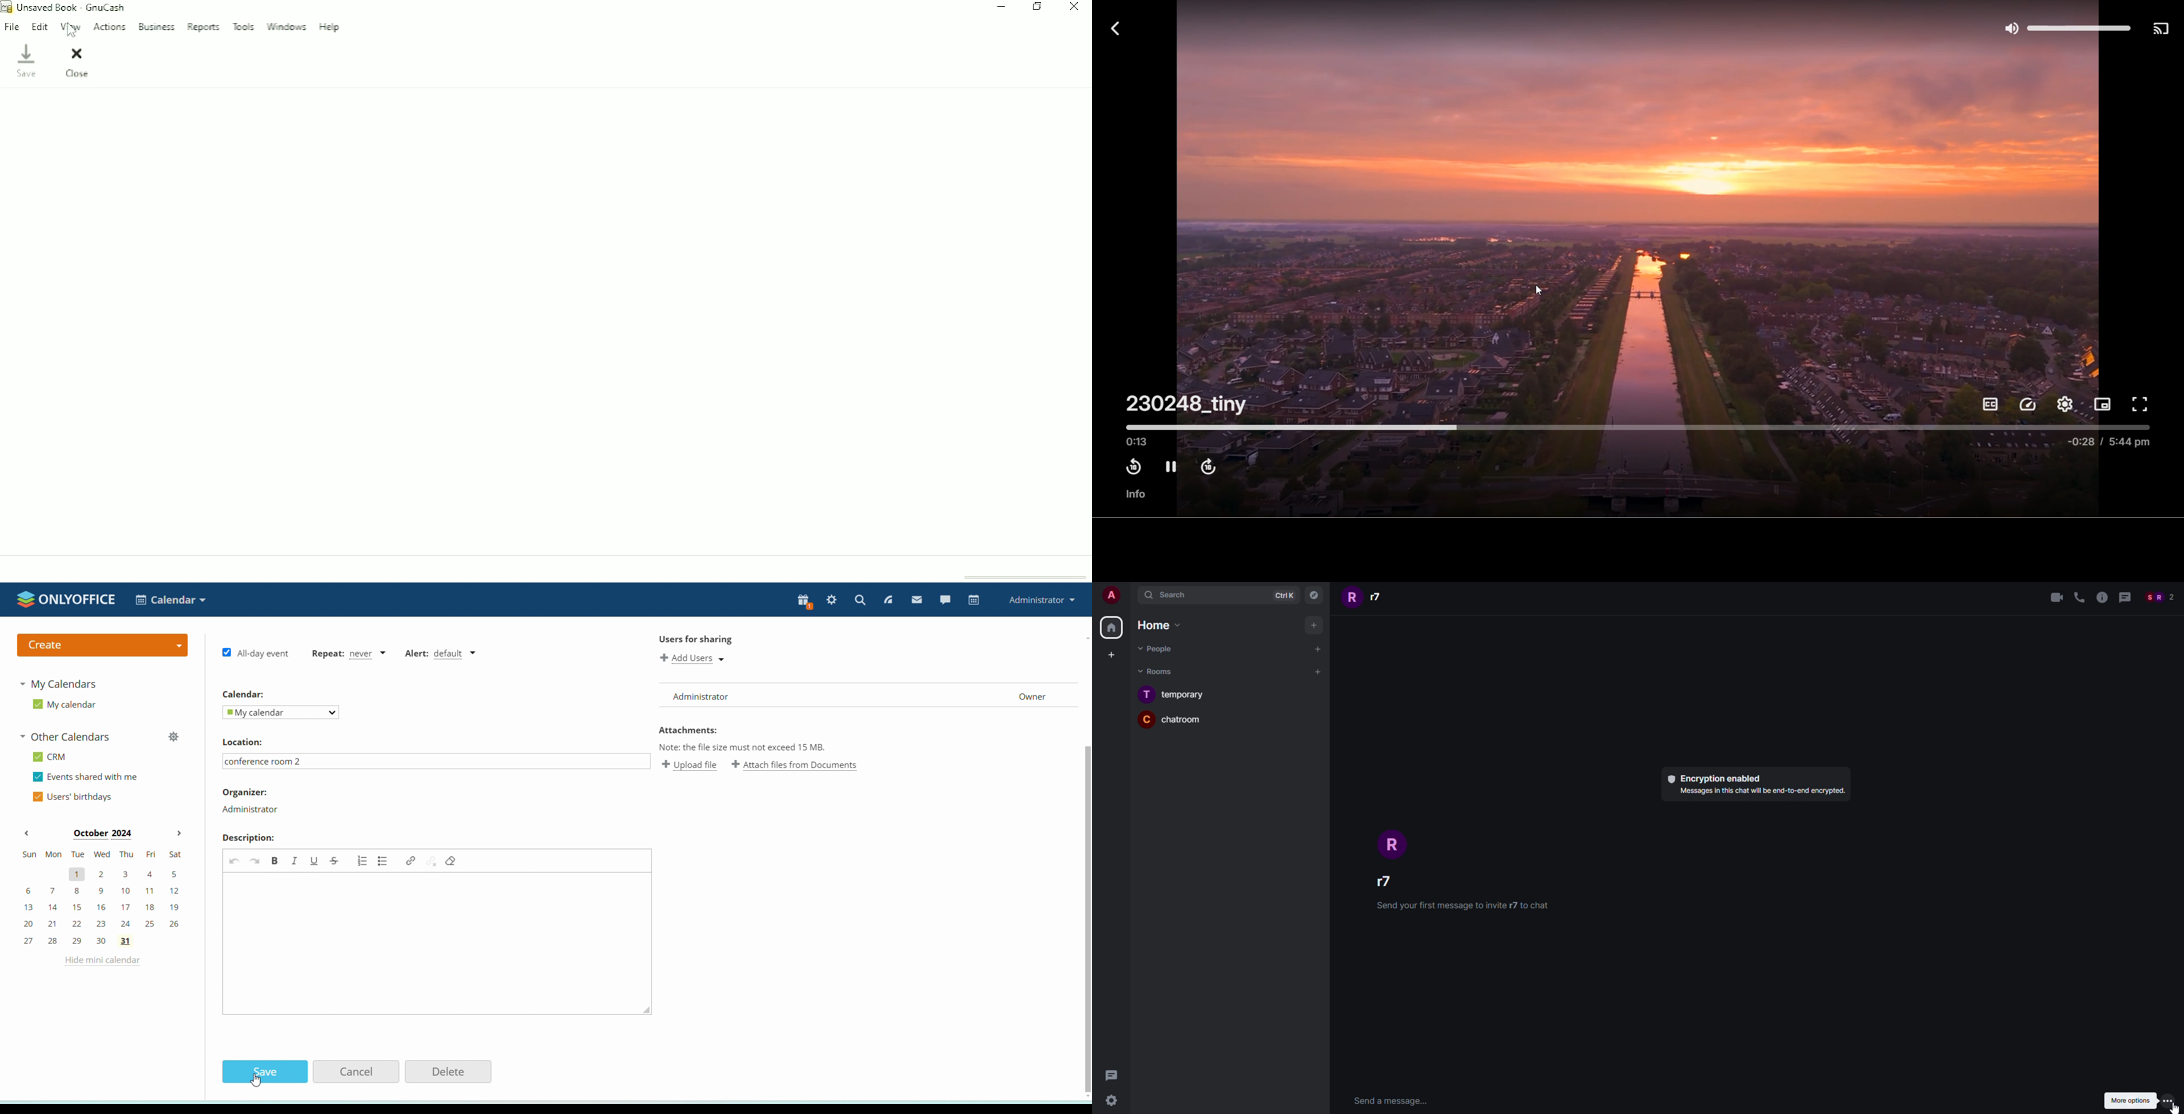 This screenshot has height=1120, width=2184. I want to click on Message, so click(2124, 598).